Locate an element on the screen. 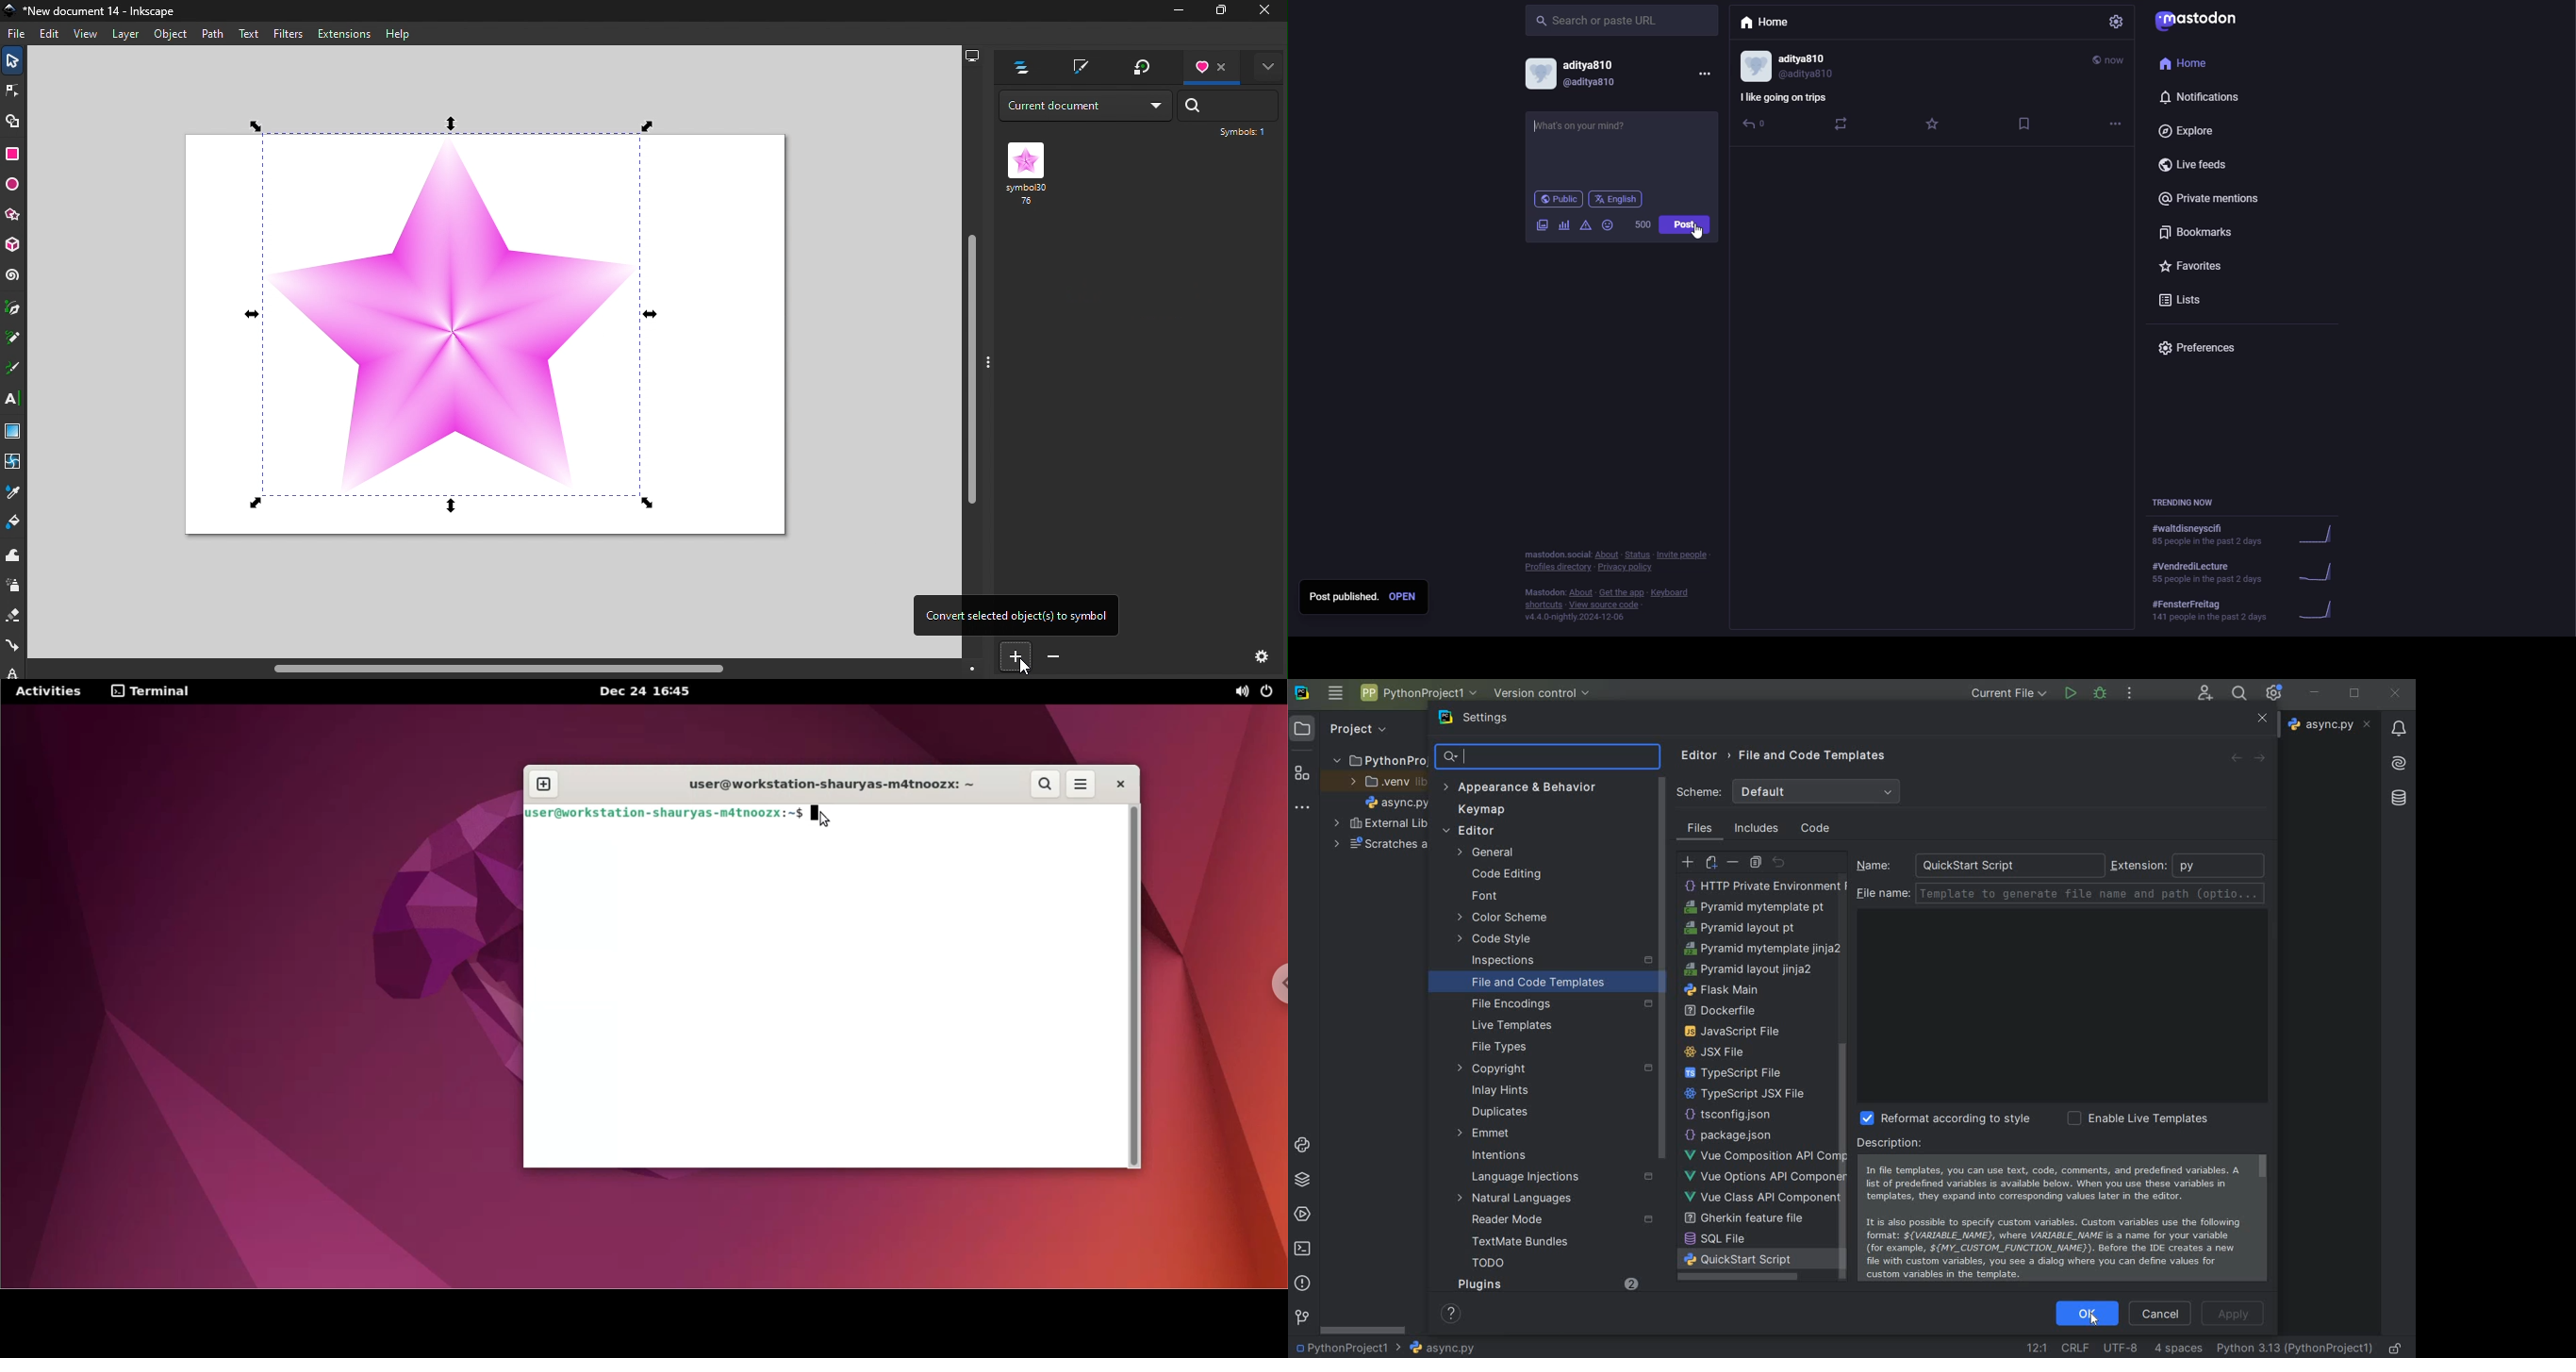 This screenshot has height=1372, width=2576. favorite is located at coordinates (1933, 125).